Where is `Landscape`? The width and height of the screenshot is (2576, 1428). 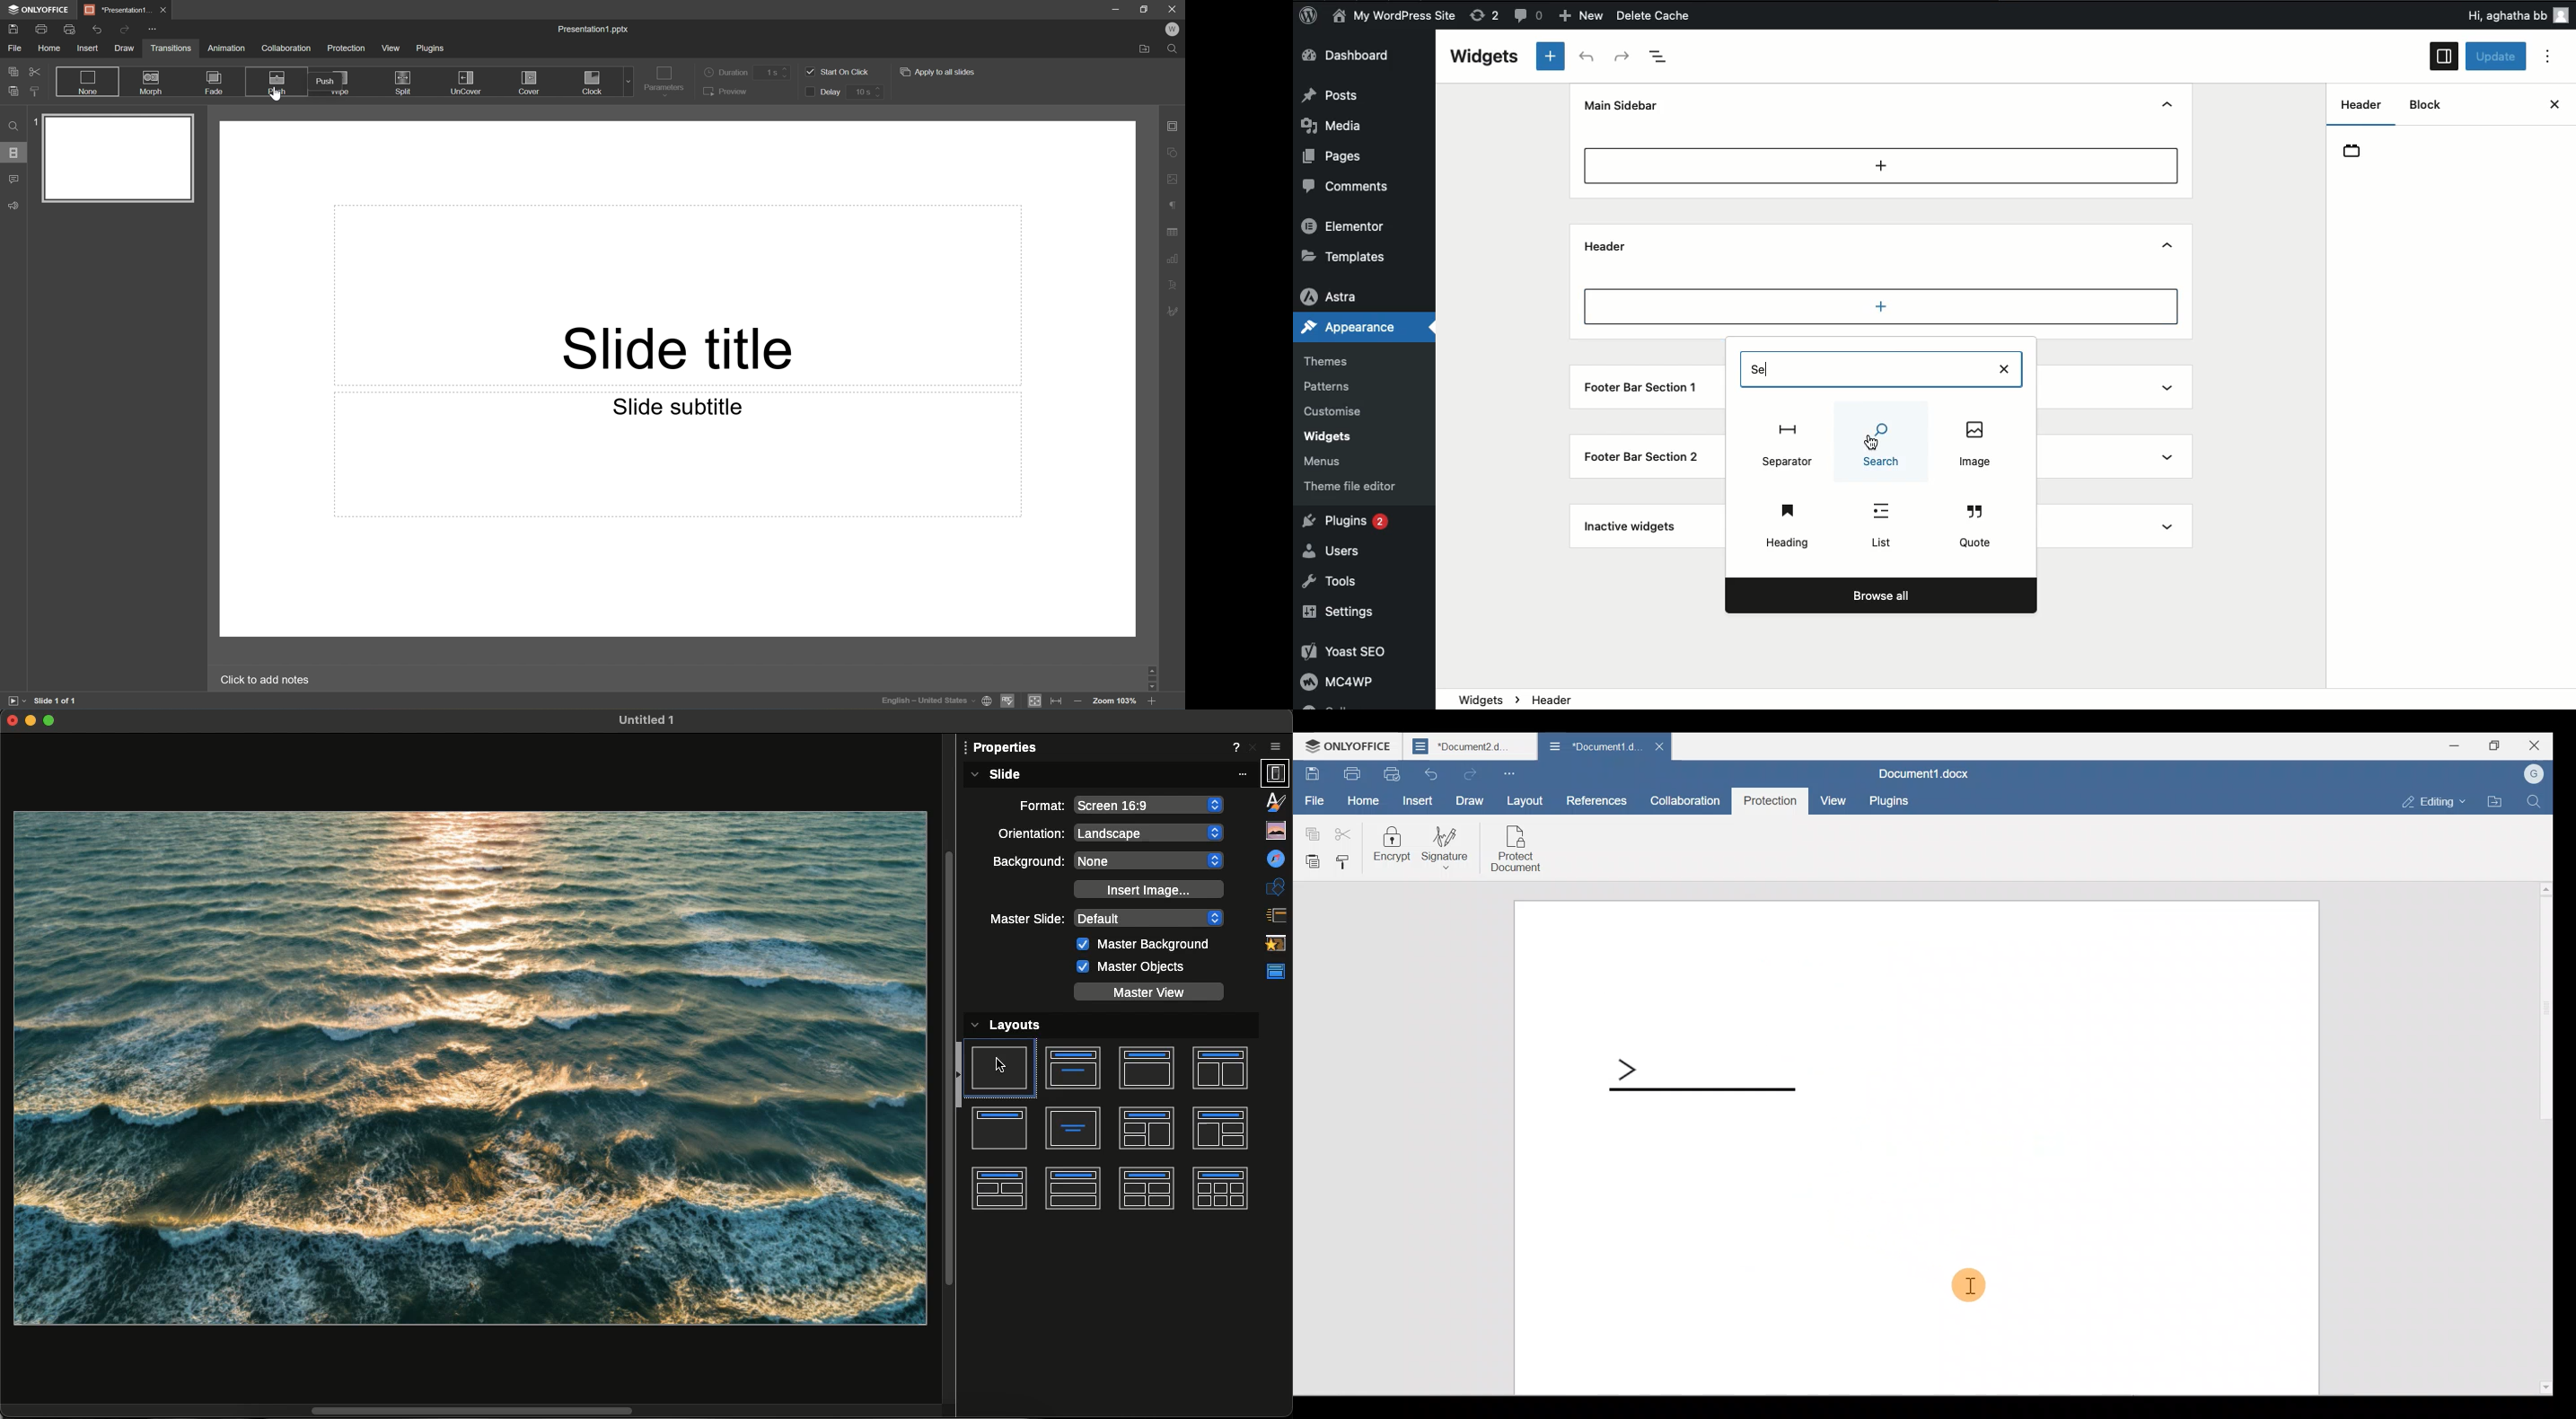 Landscape is located at coordinates (1151, 833).